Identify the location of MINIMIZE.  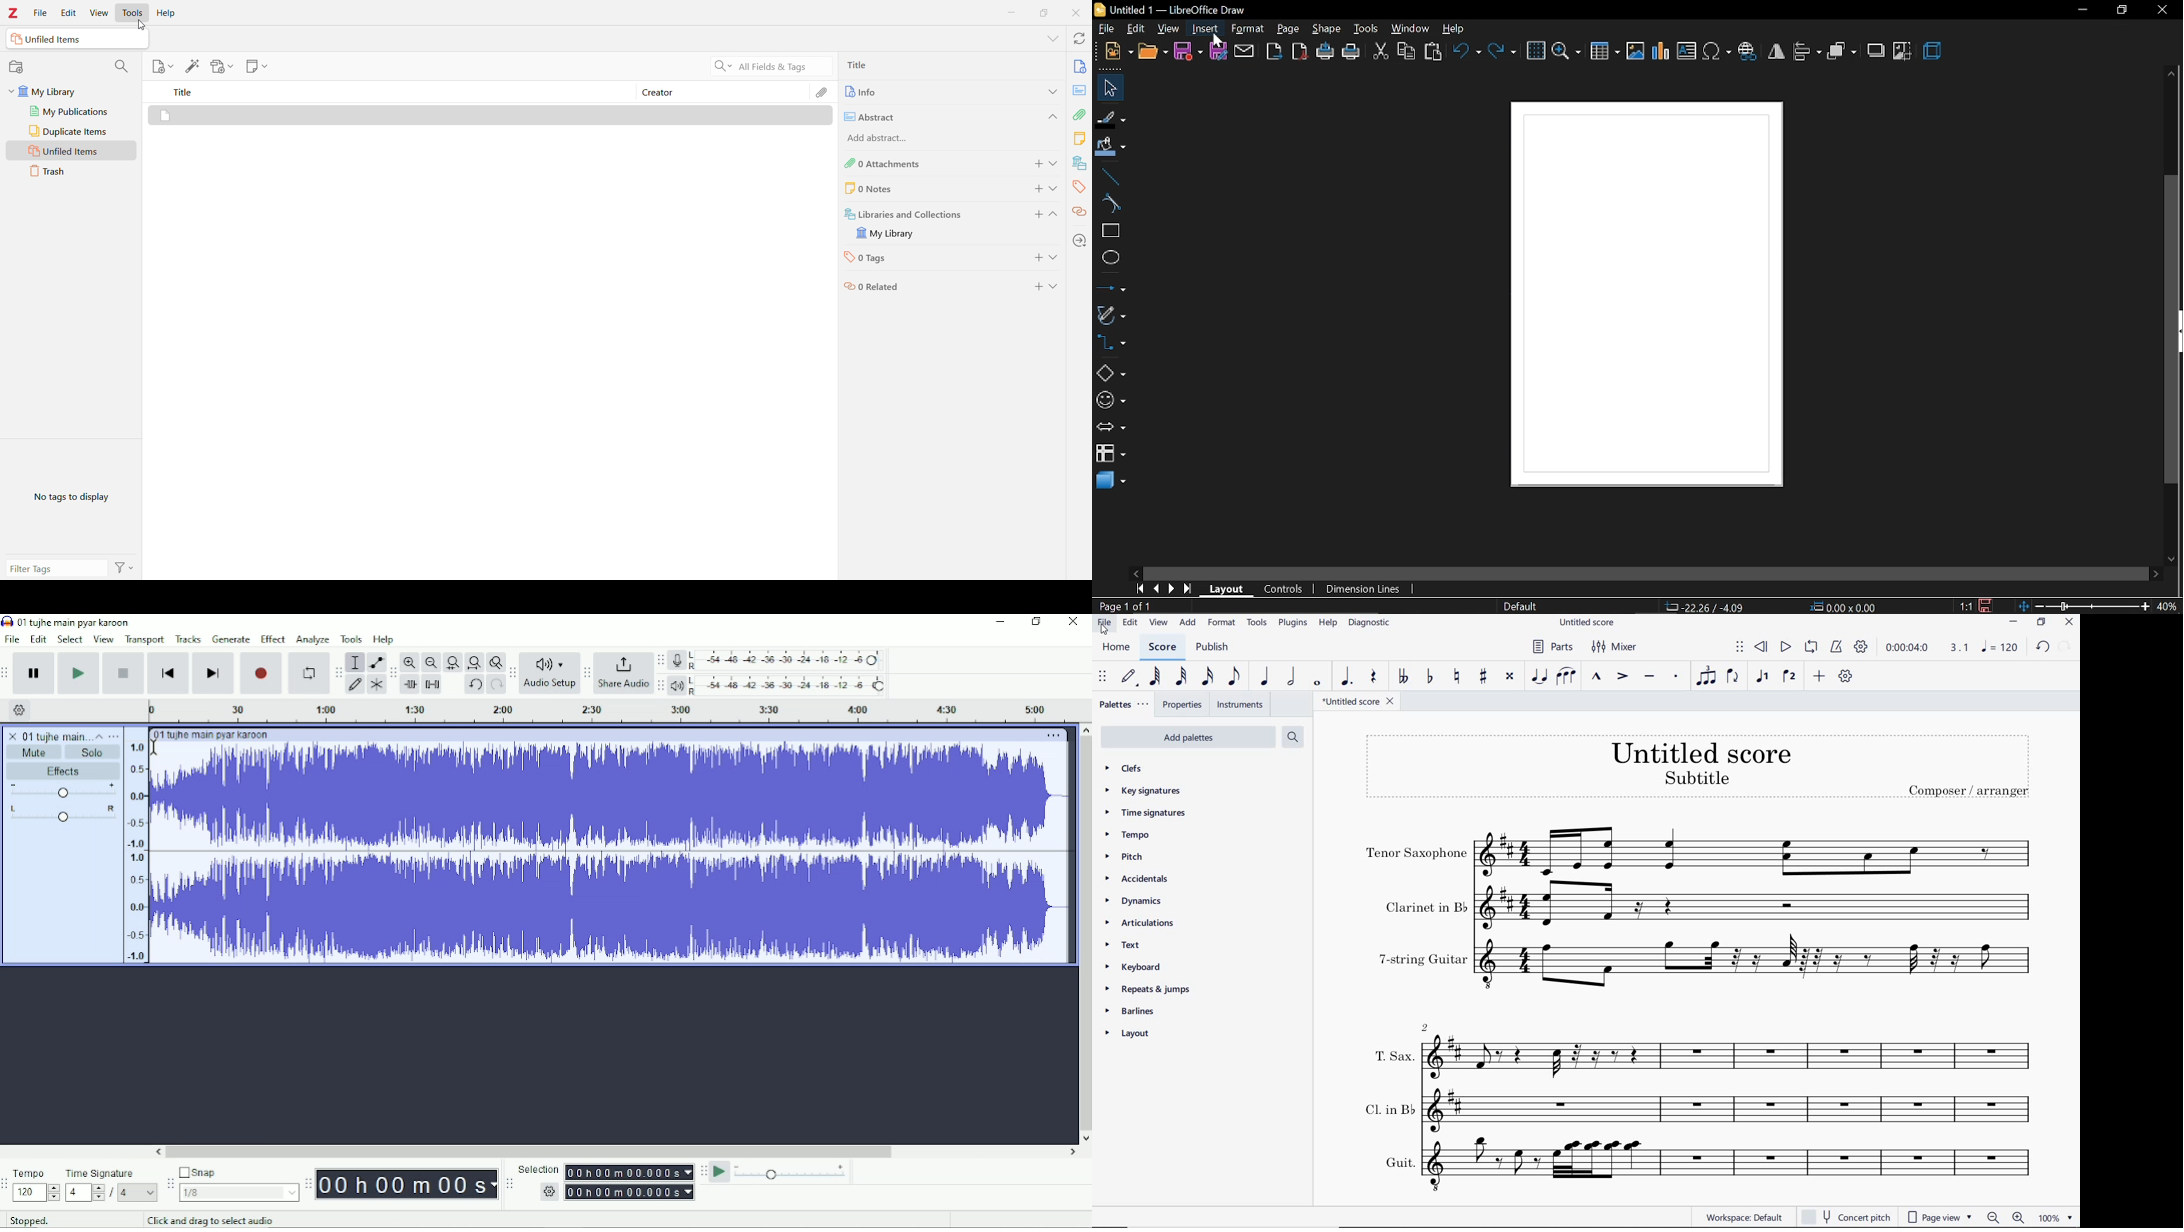
(2013, 622).